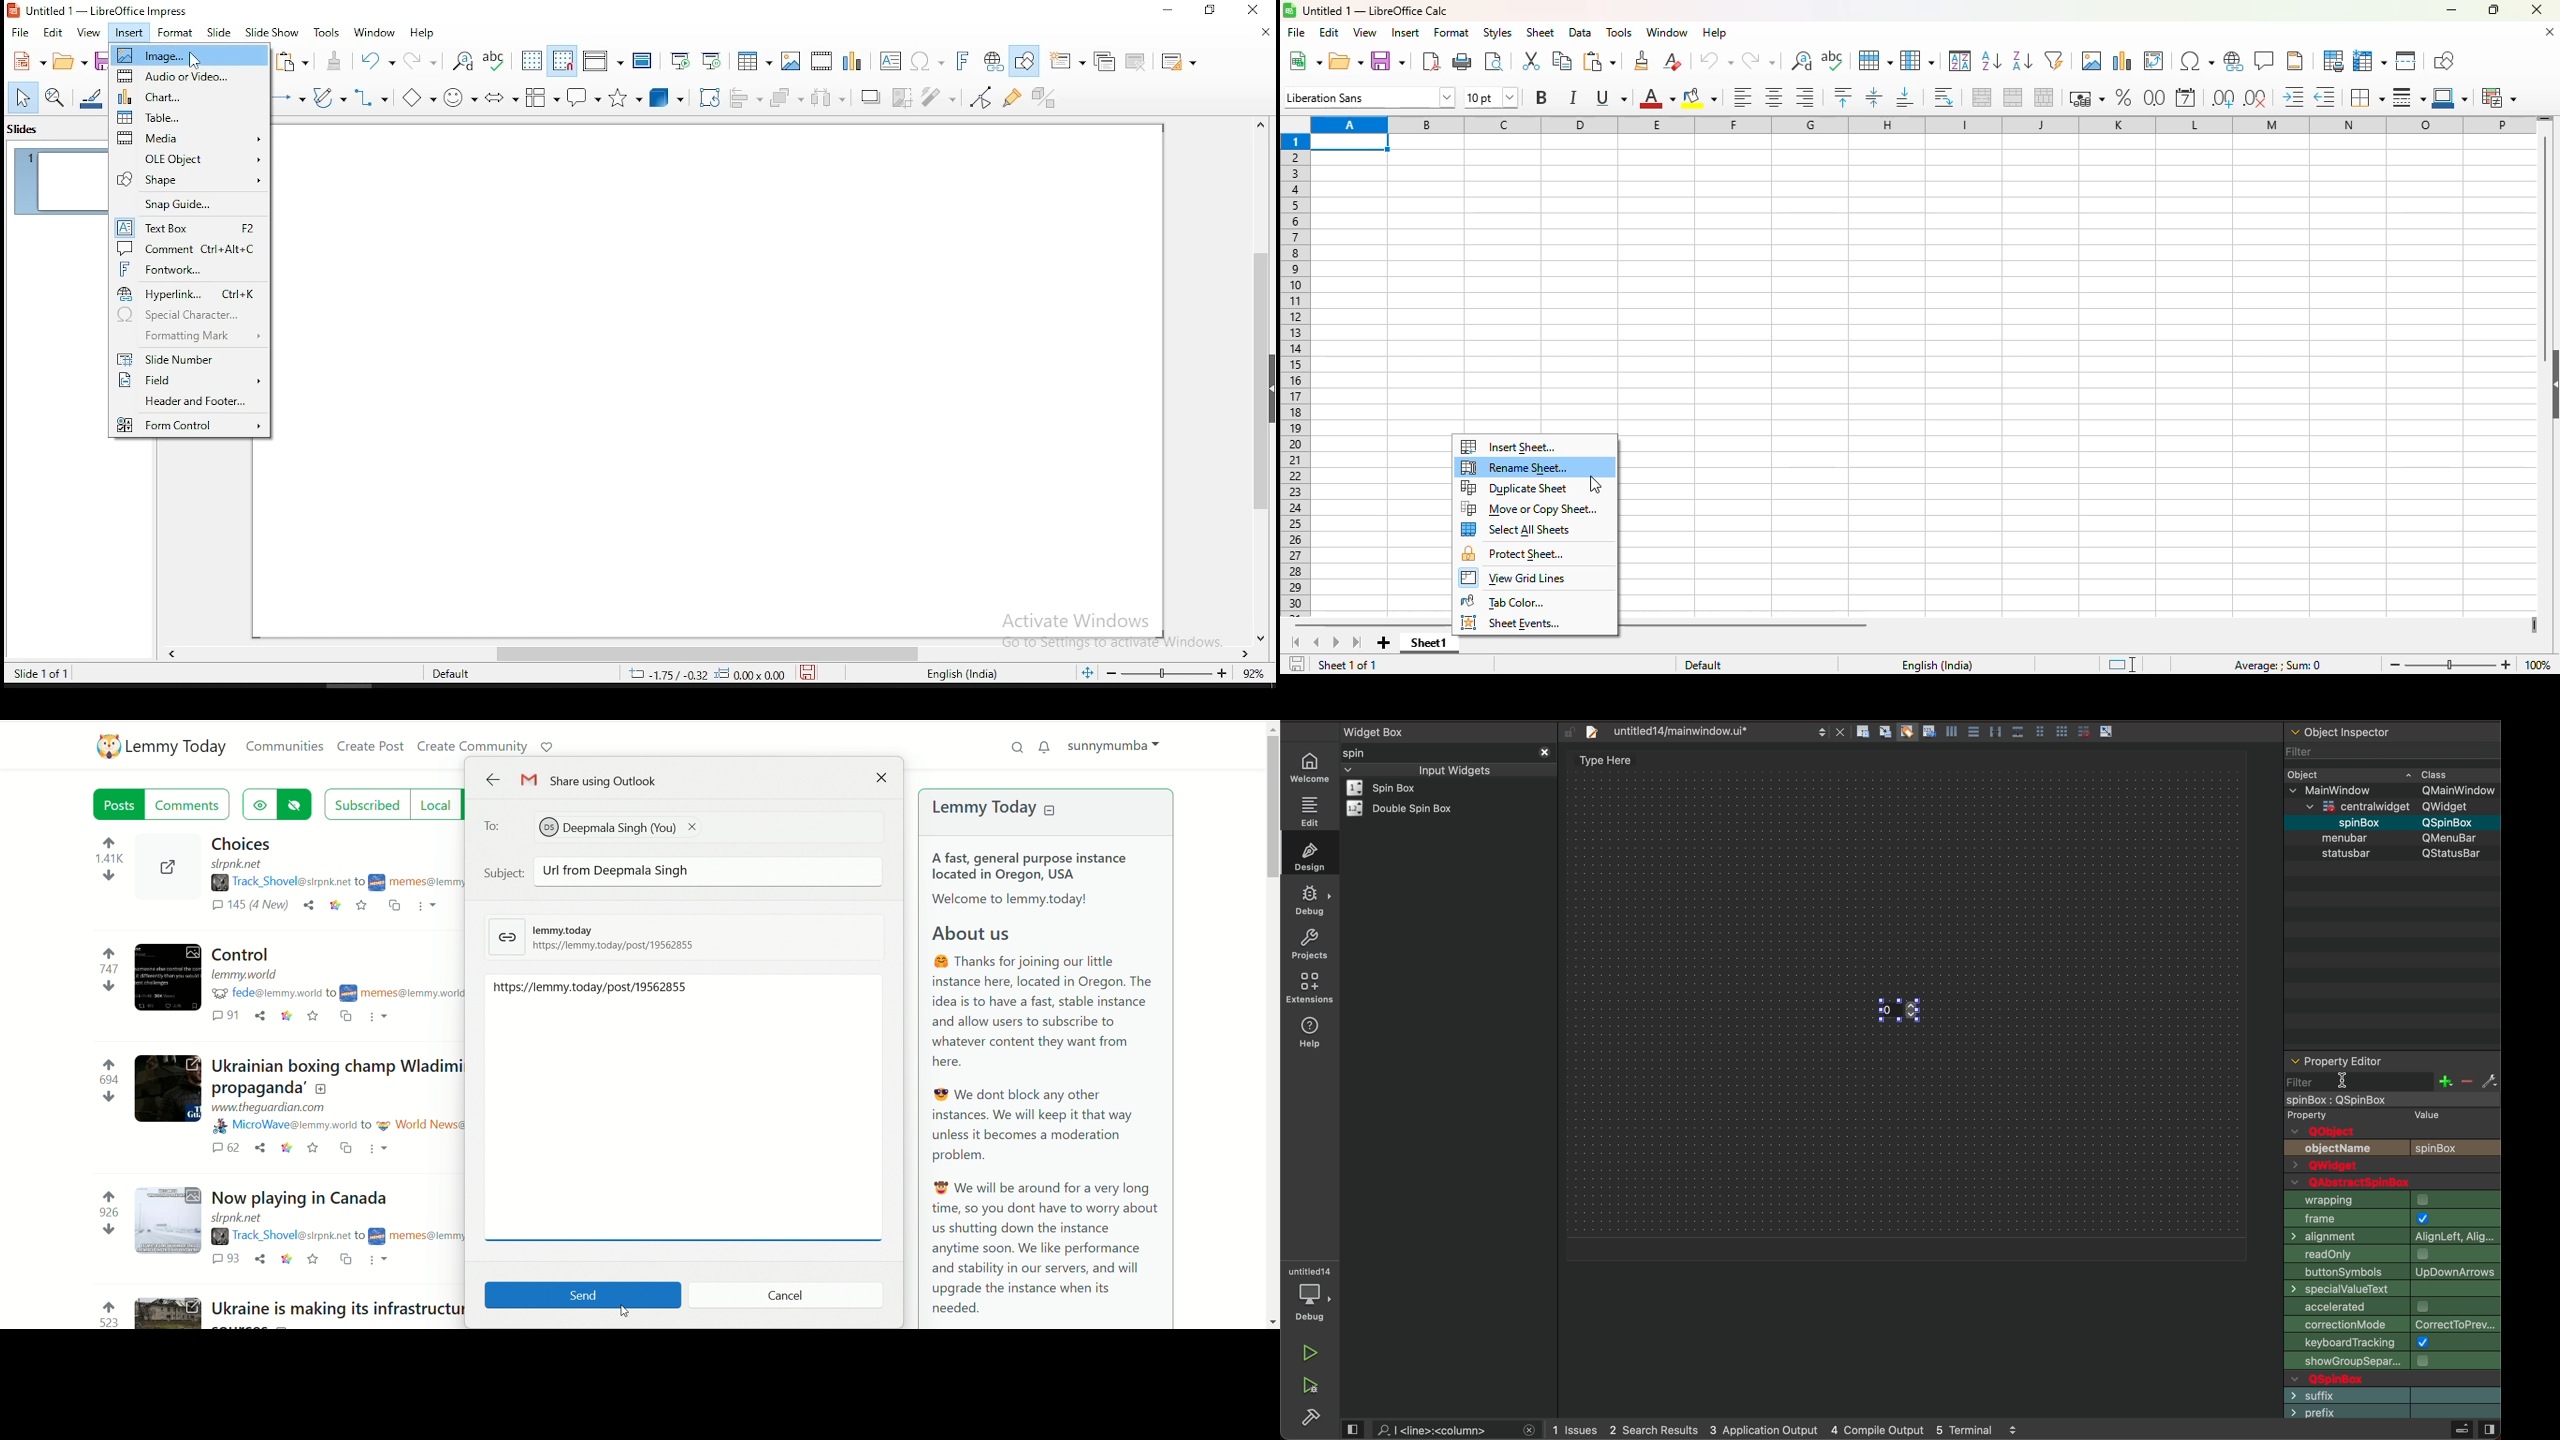 Image resolution: width=2576 pixels, height=1456 pixels. Describe the element at coordinates (530, 61) in the screenshot. I see `display grid` at that location.